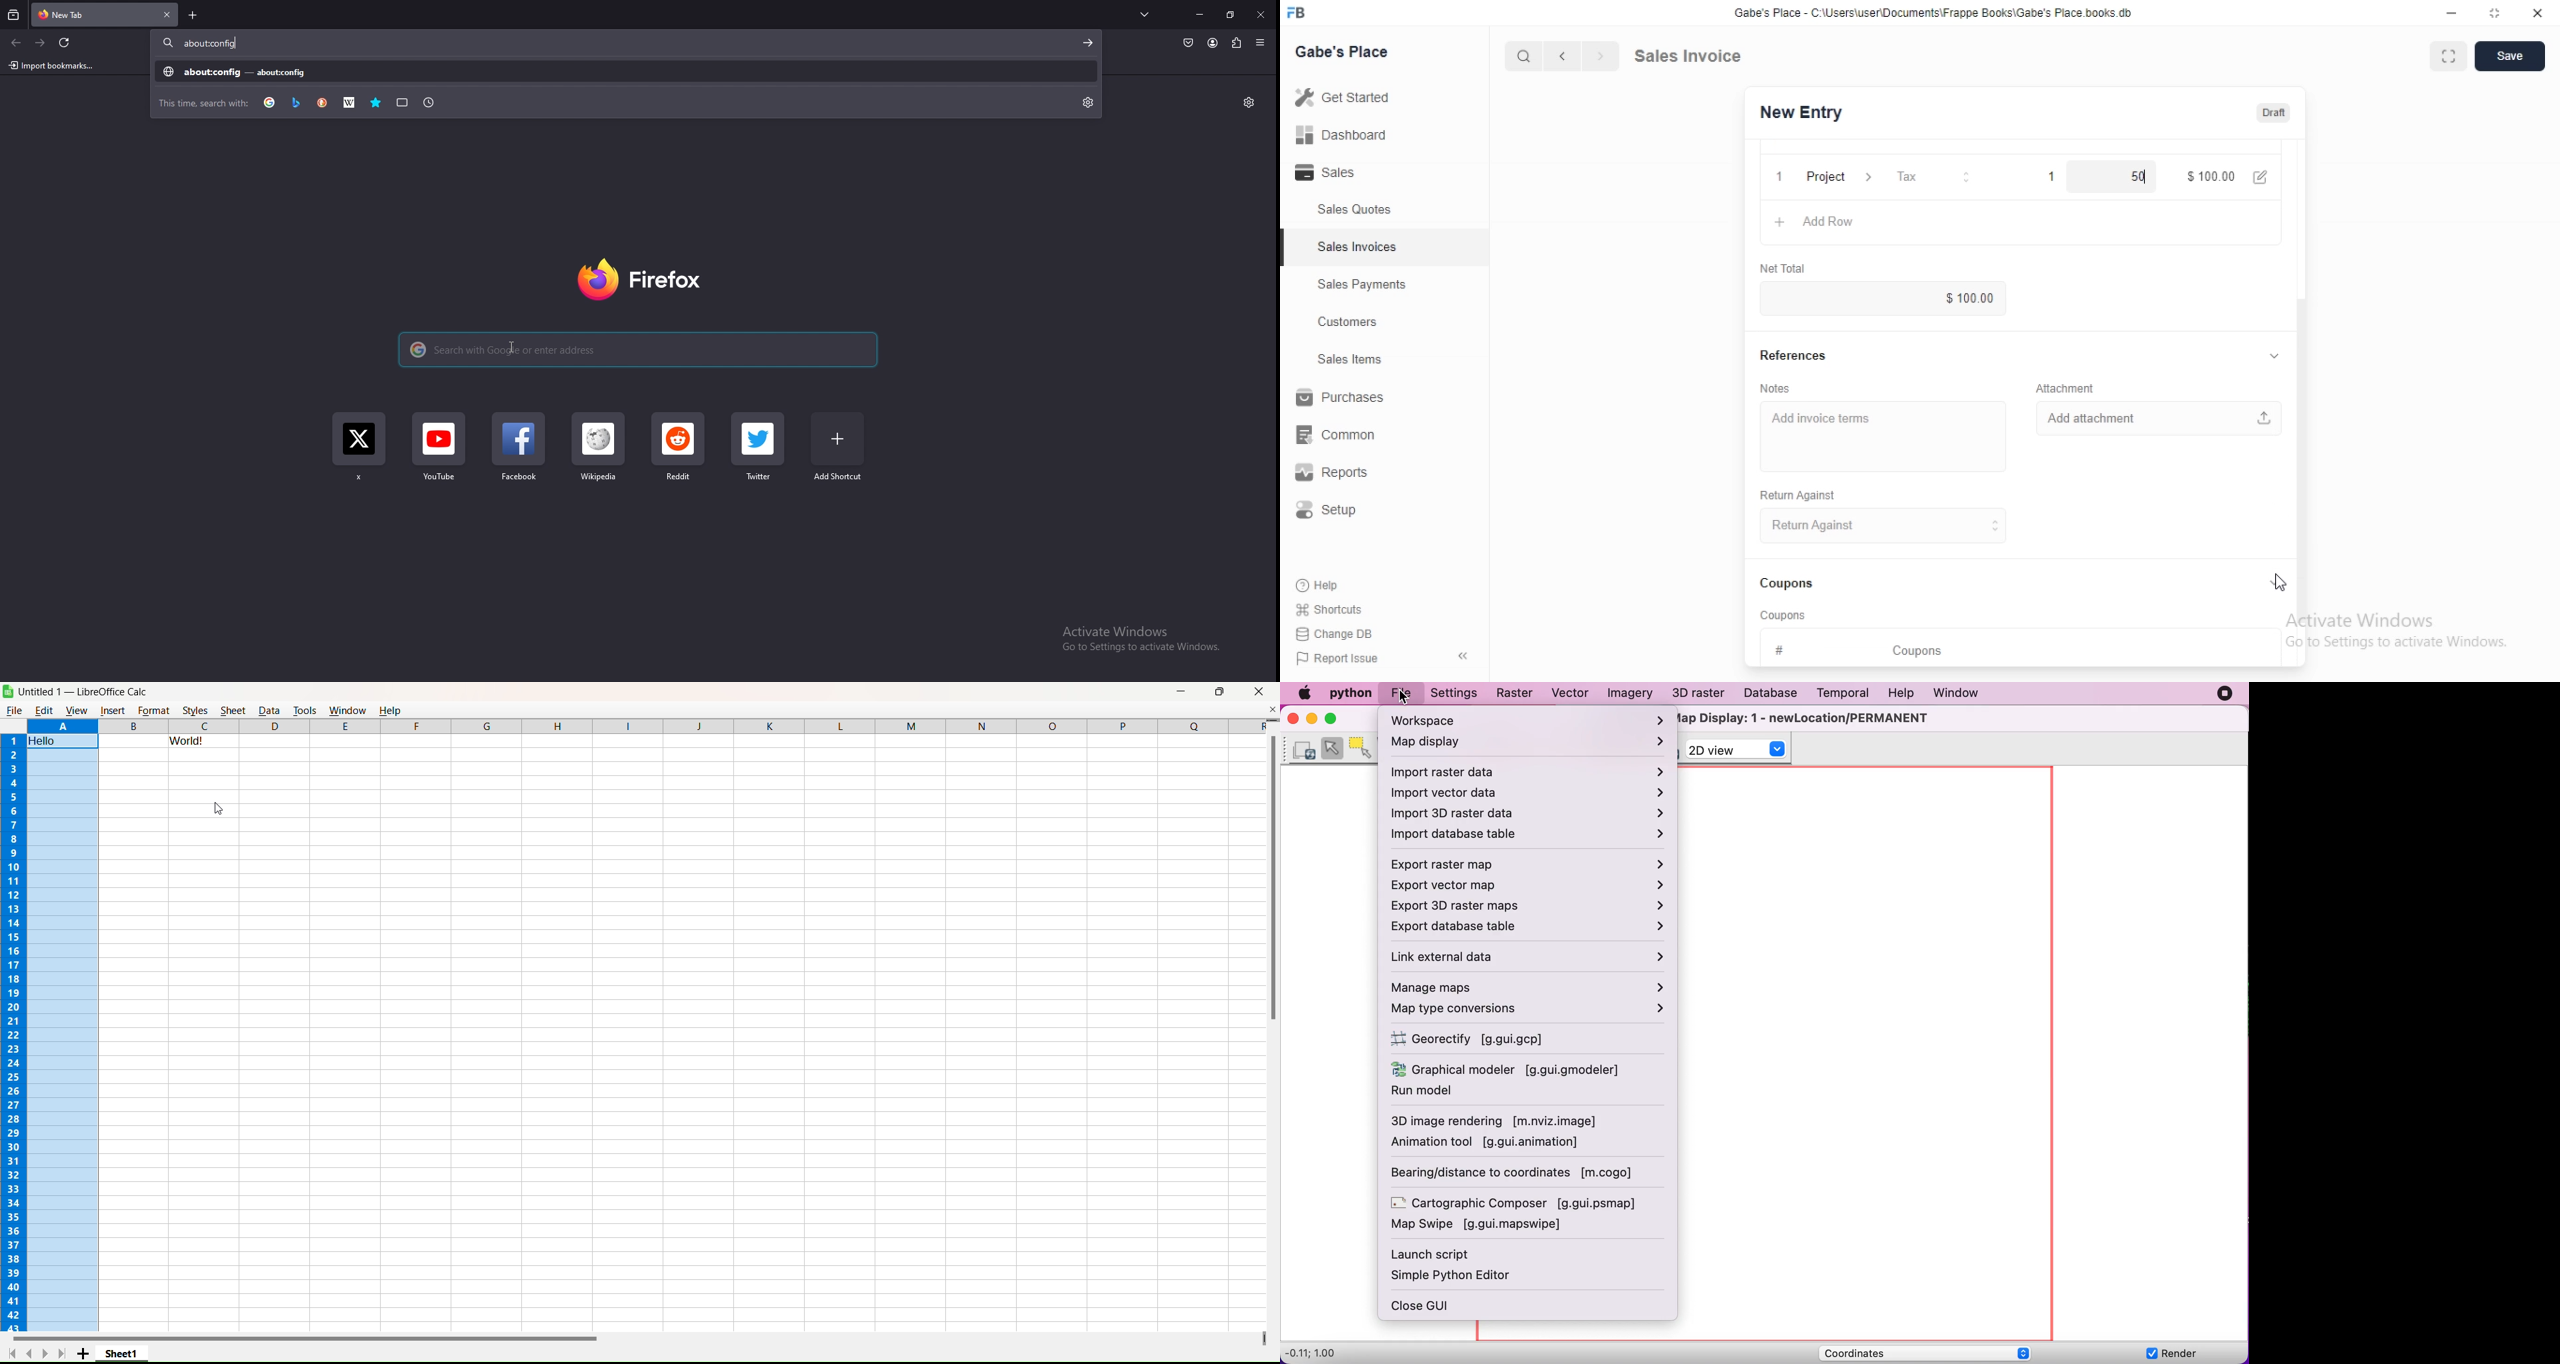 Image resolution: width=2576 pixels, height=1372 pixels. I want to click on First Slide, so click(13, 1353).